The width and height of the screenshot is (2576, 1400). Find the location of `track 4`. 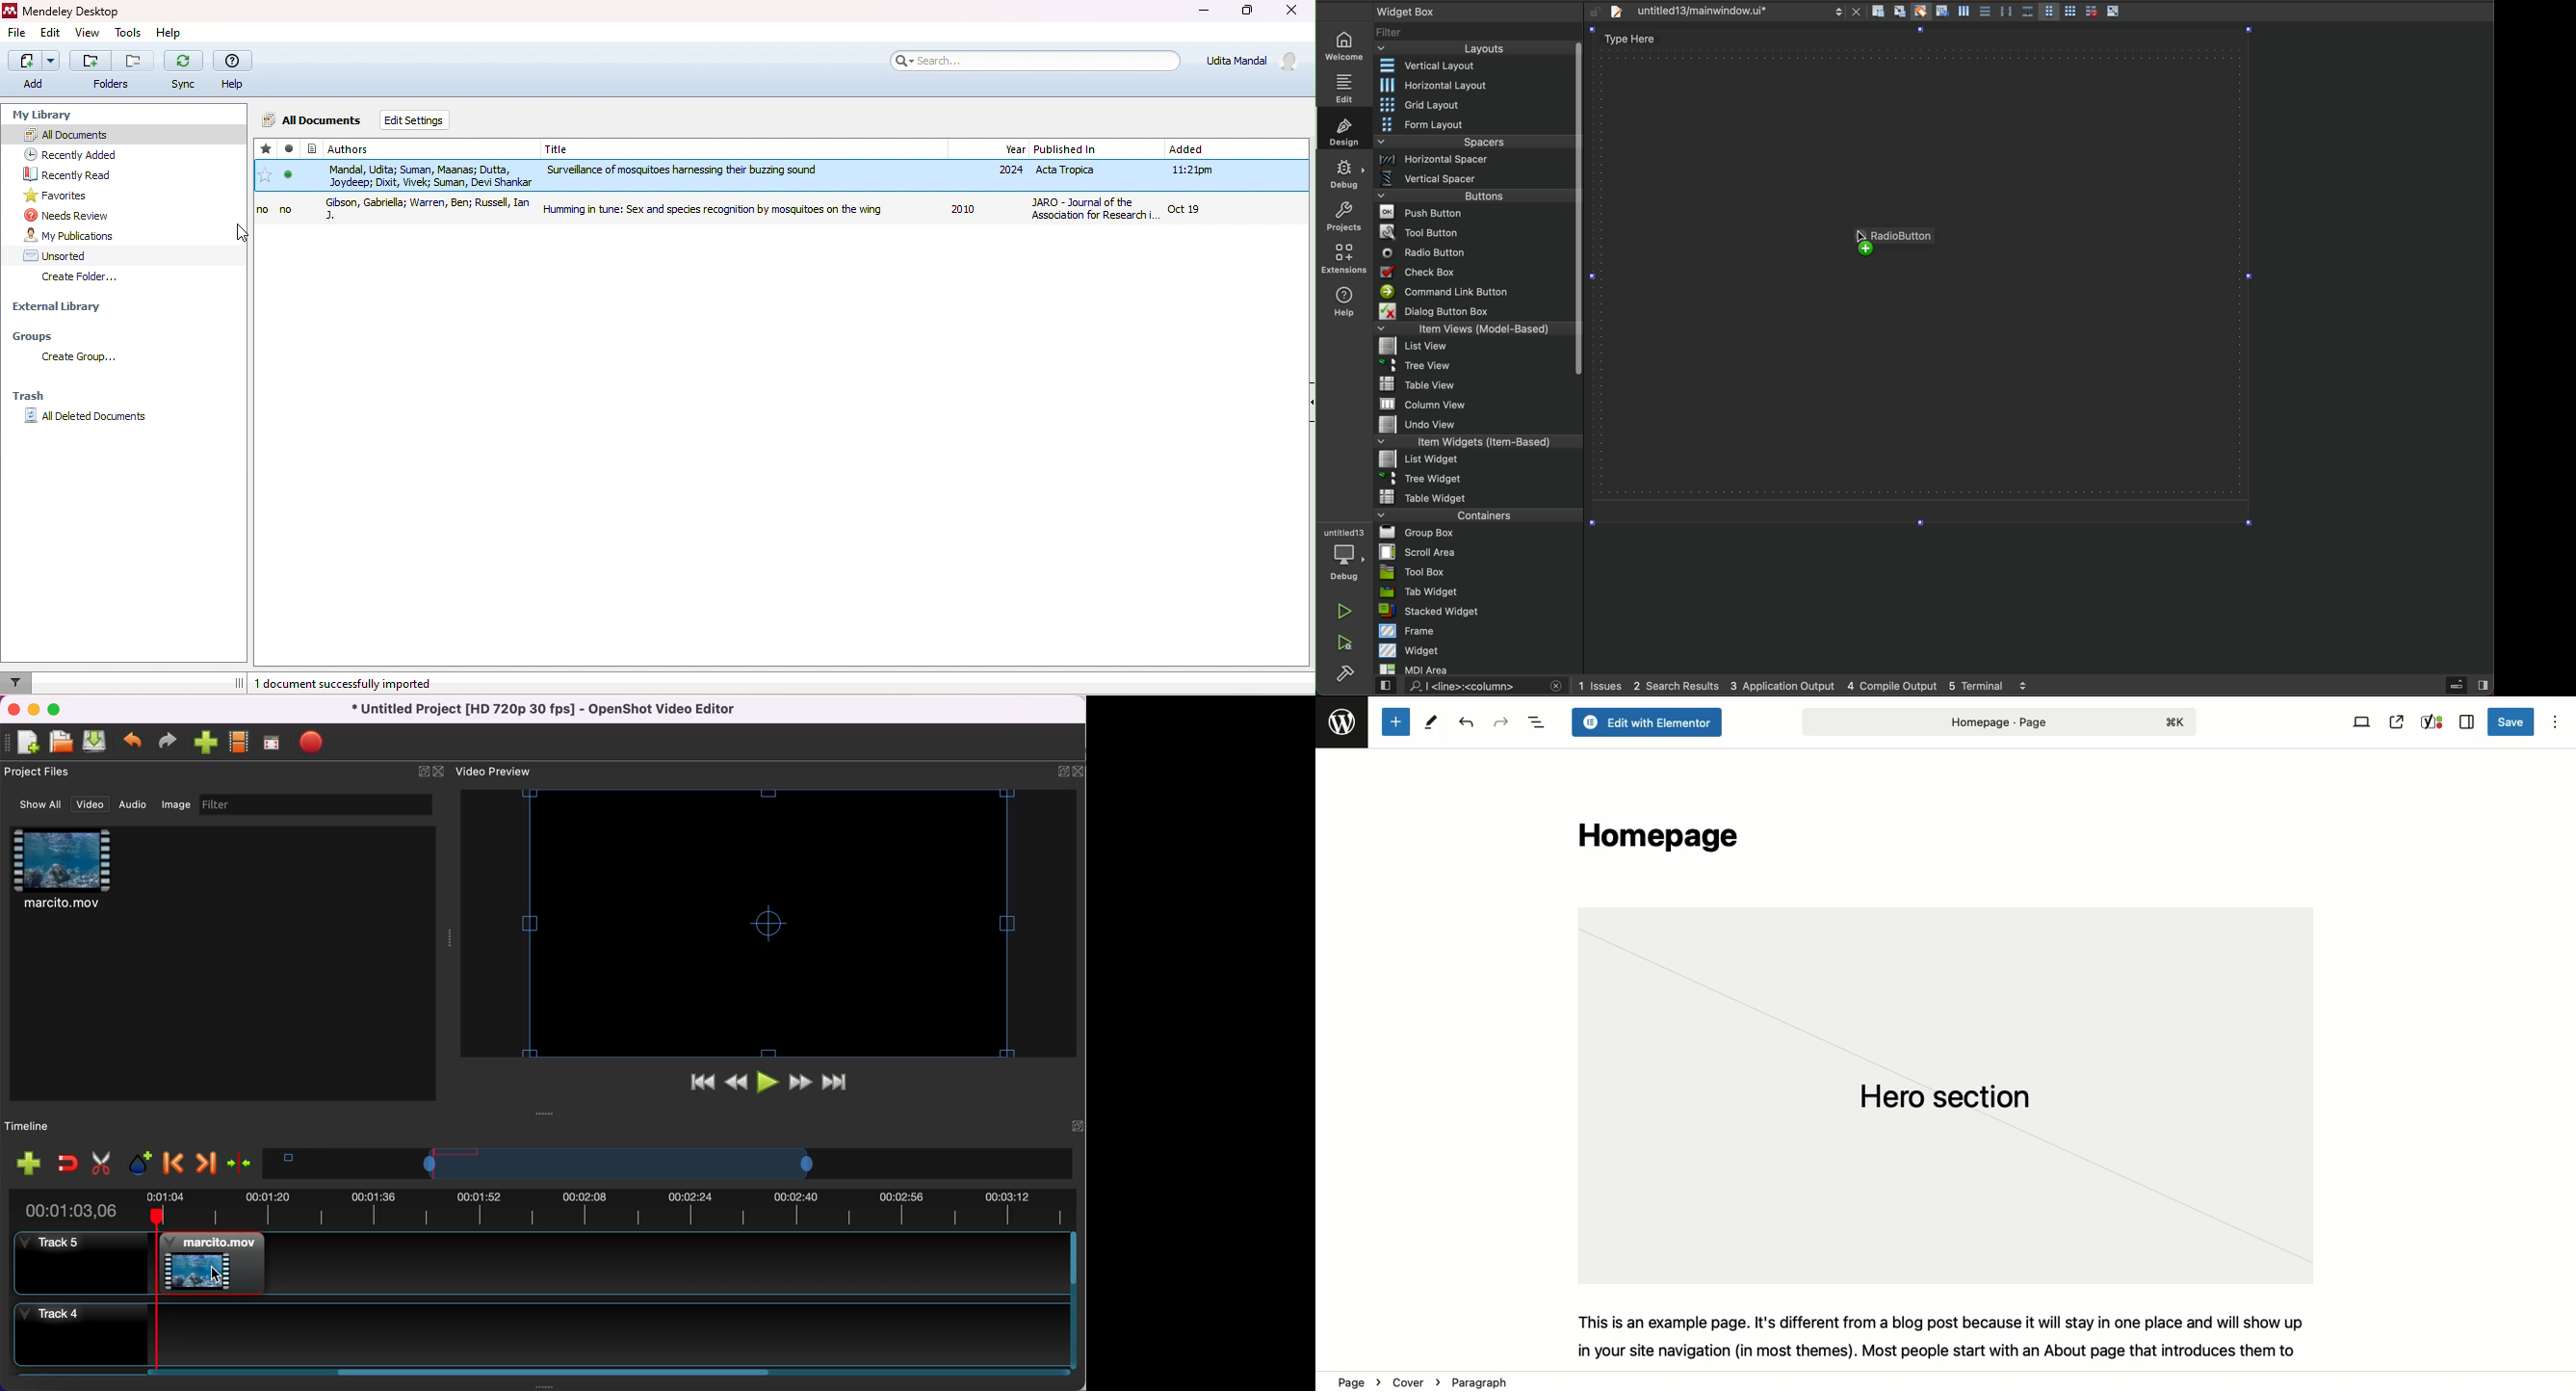

track 4 is located at coordinates (536, 1334).